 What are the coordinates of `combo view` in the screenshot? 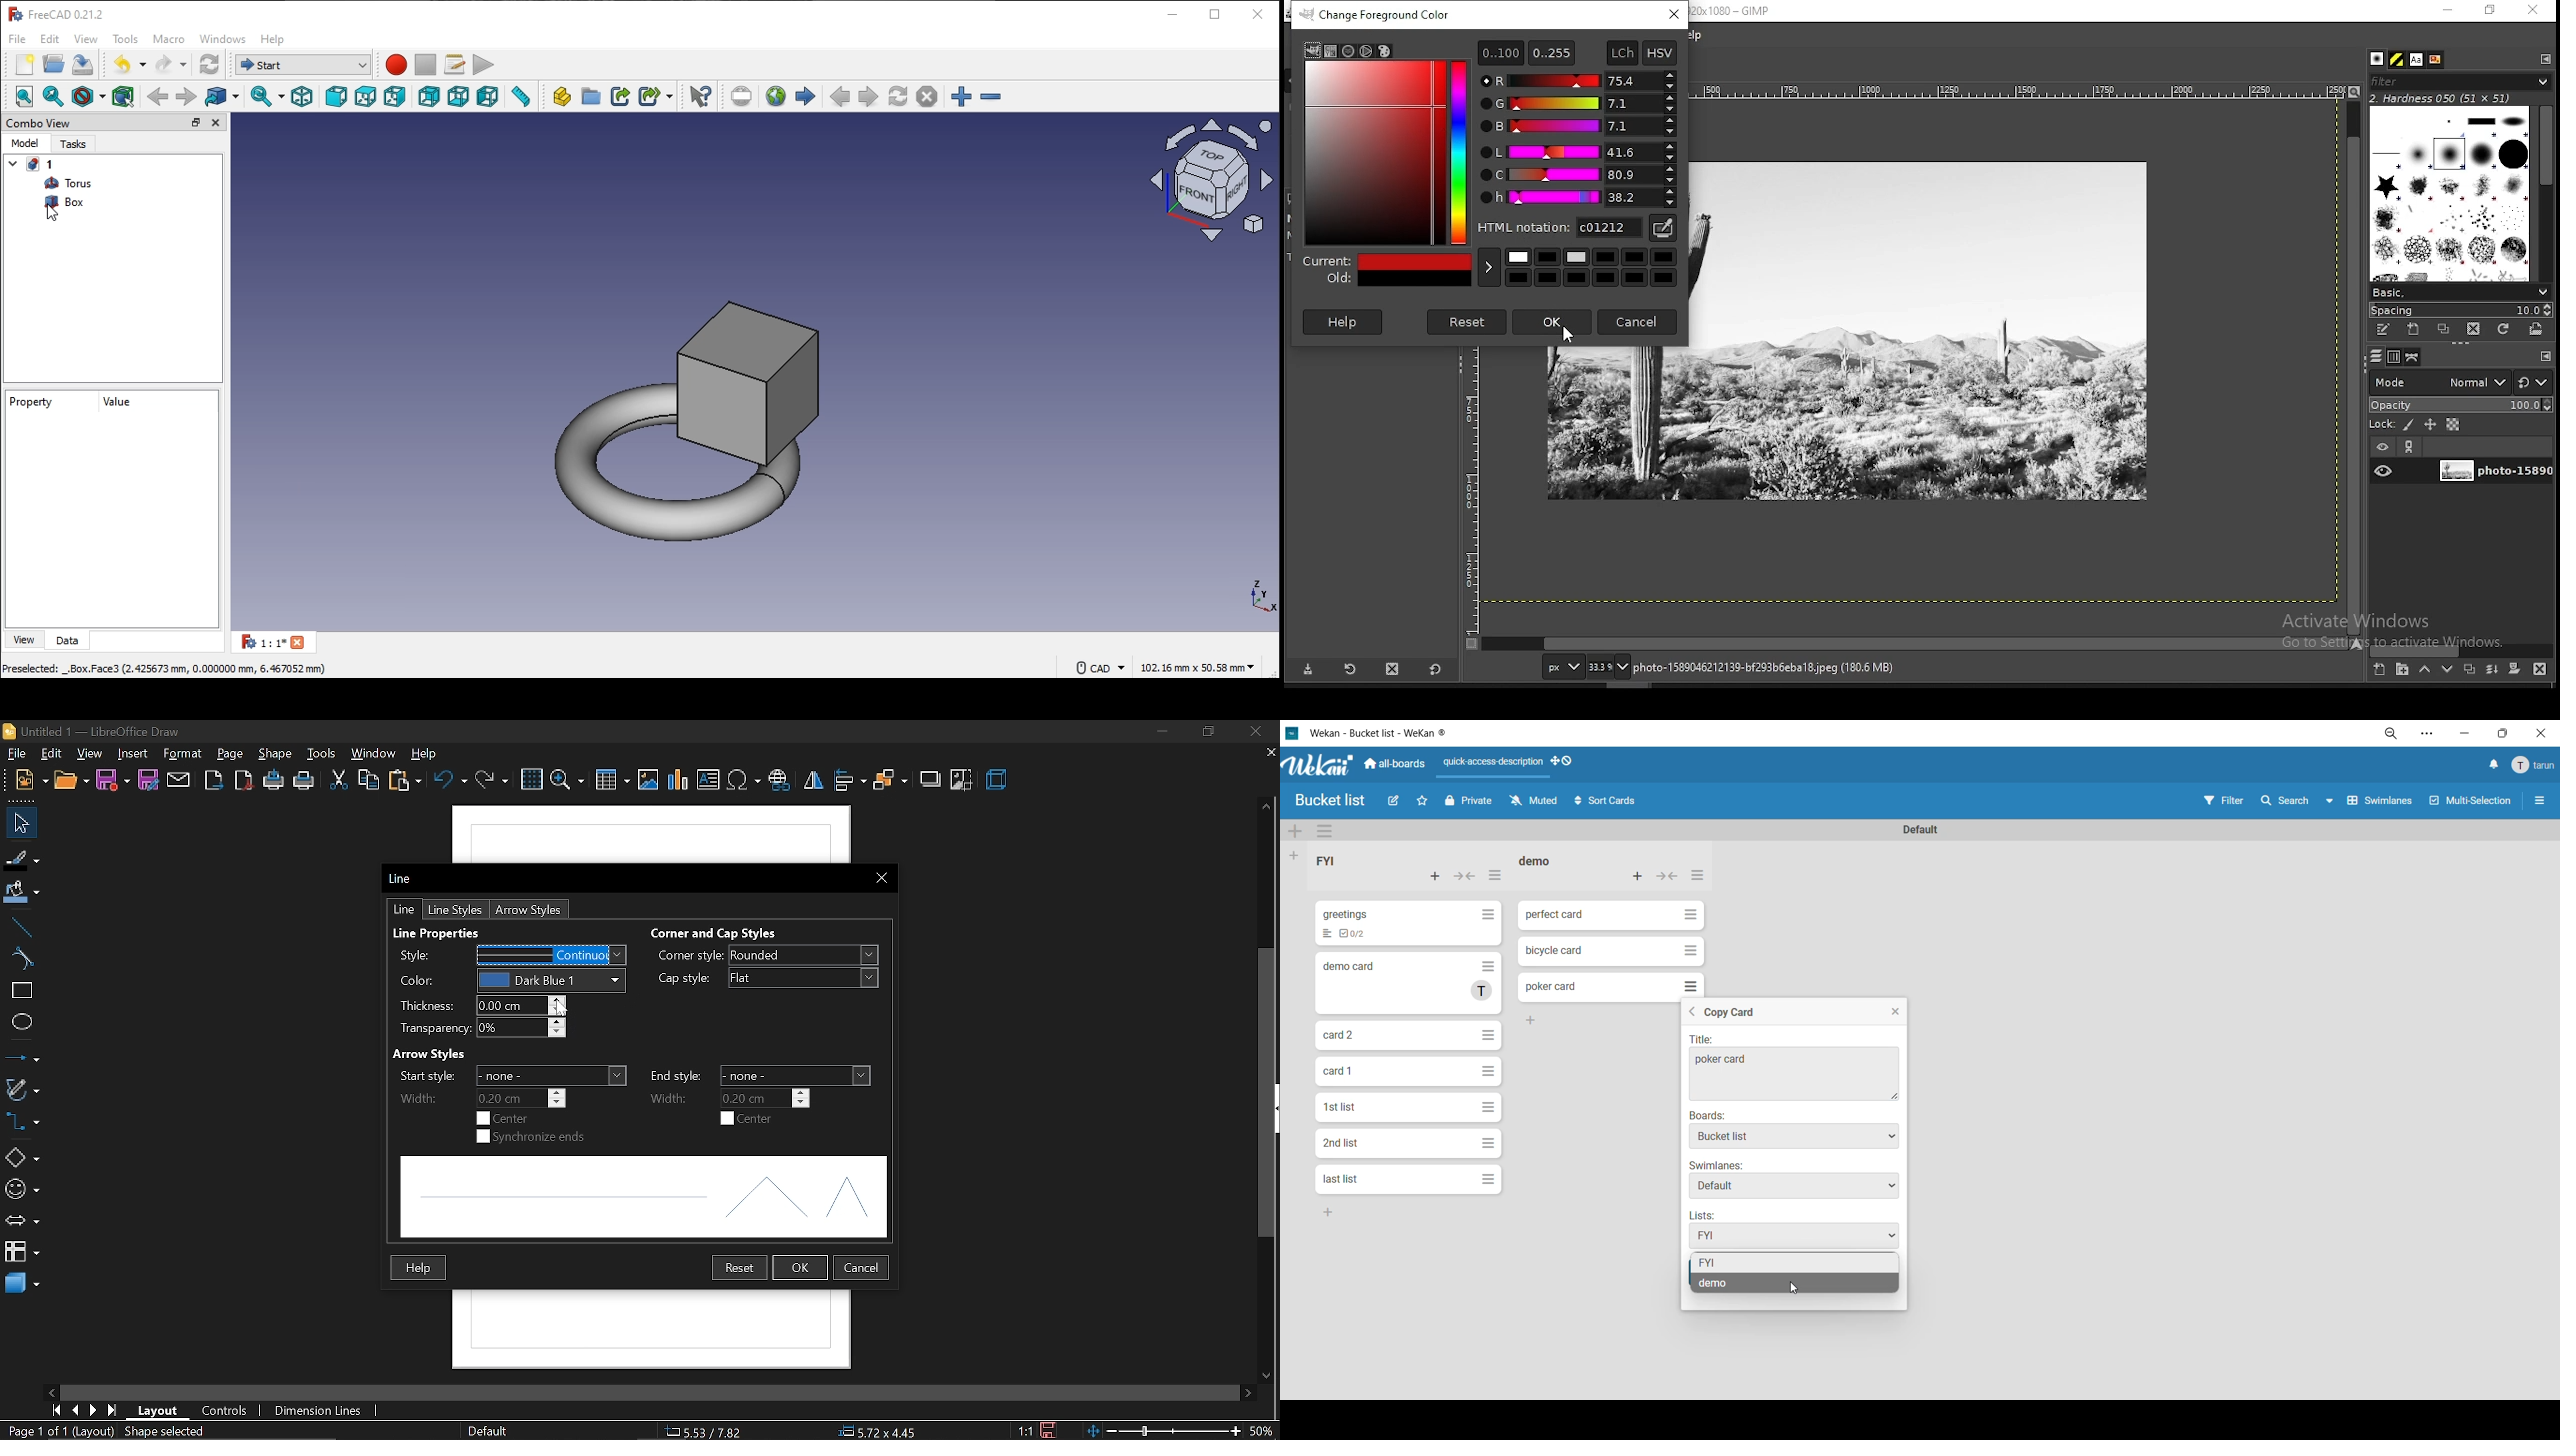 It's located at (39, 123).